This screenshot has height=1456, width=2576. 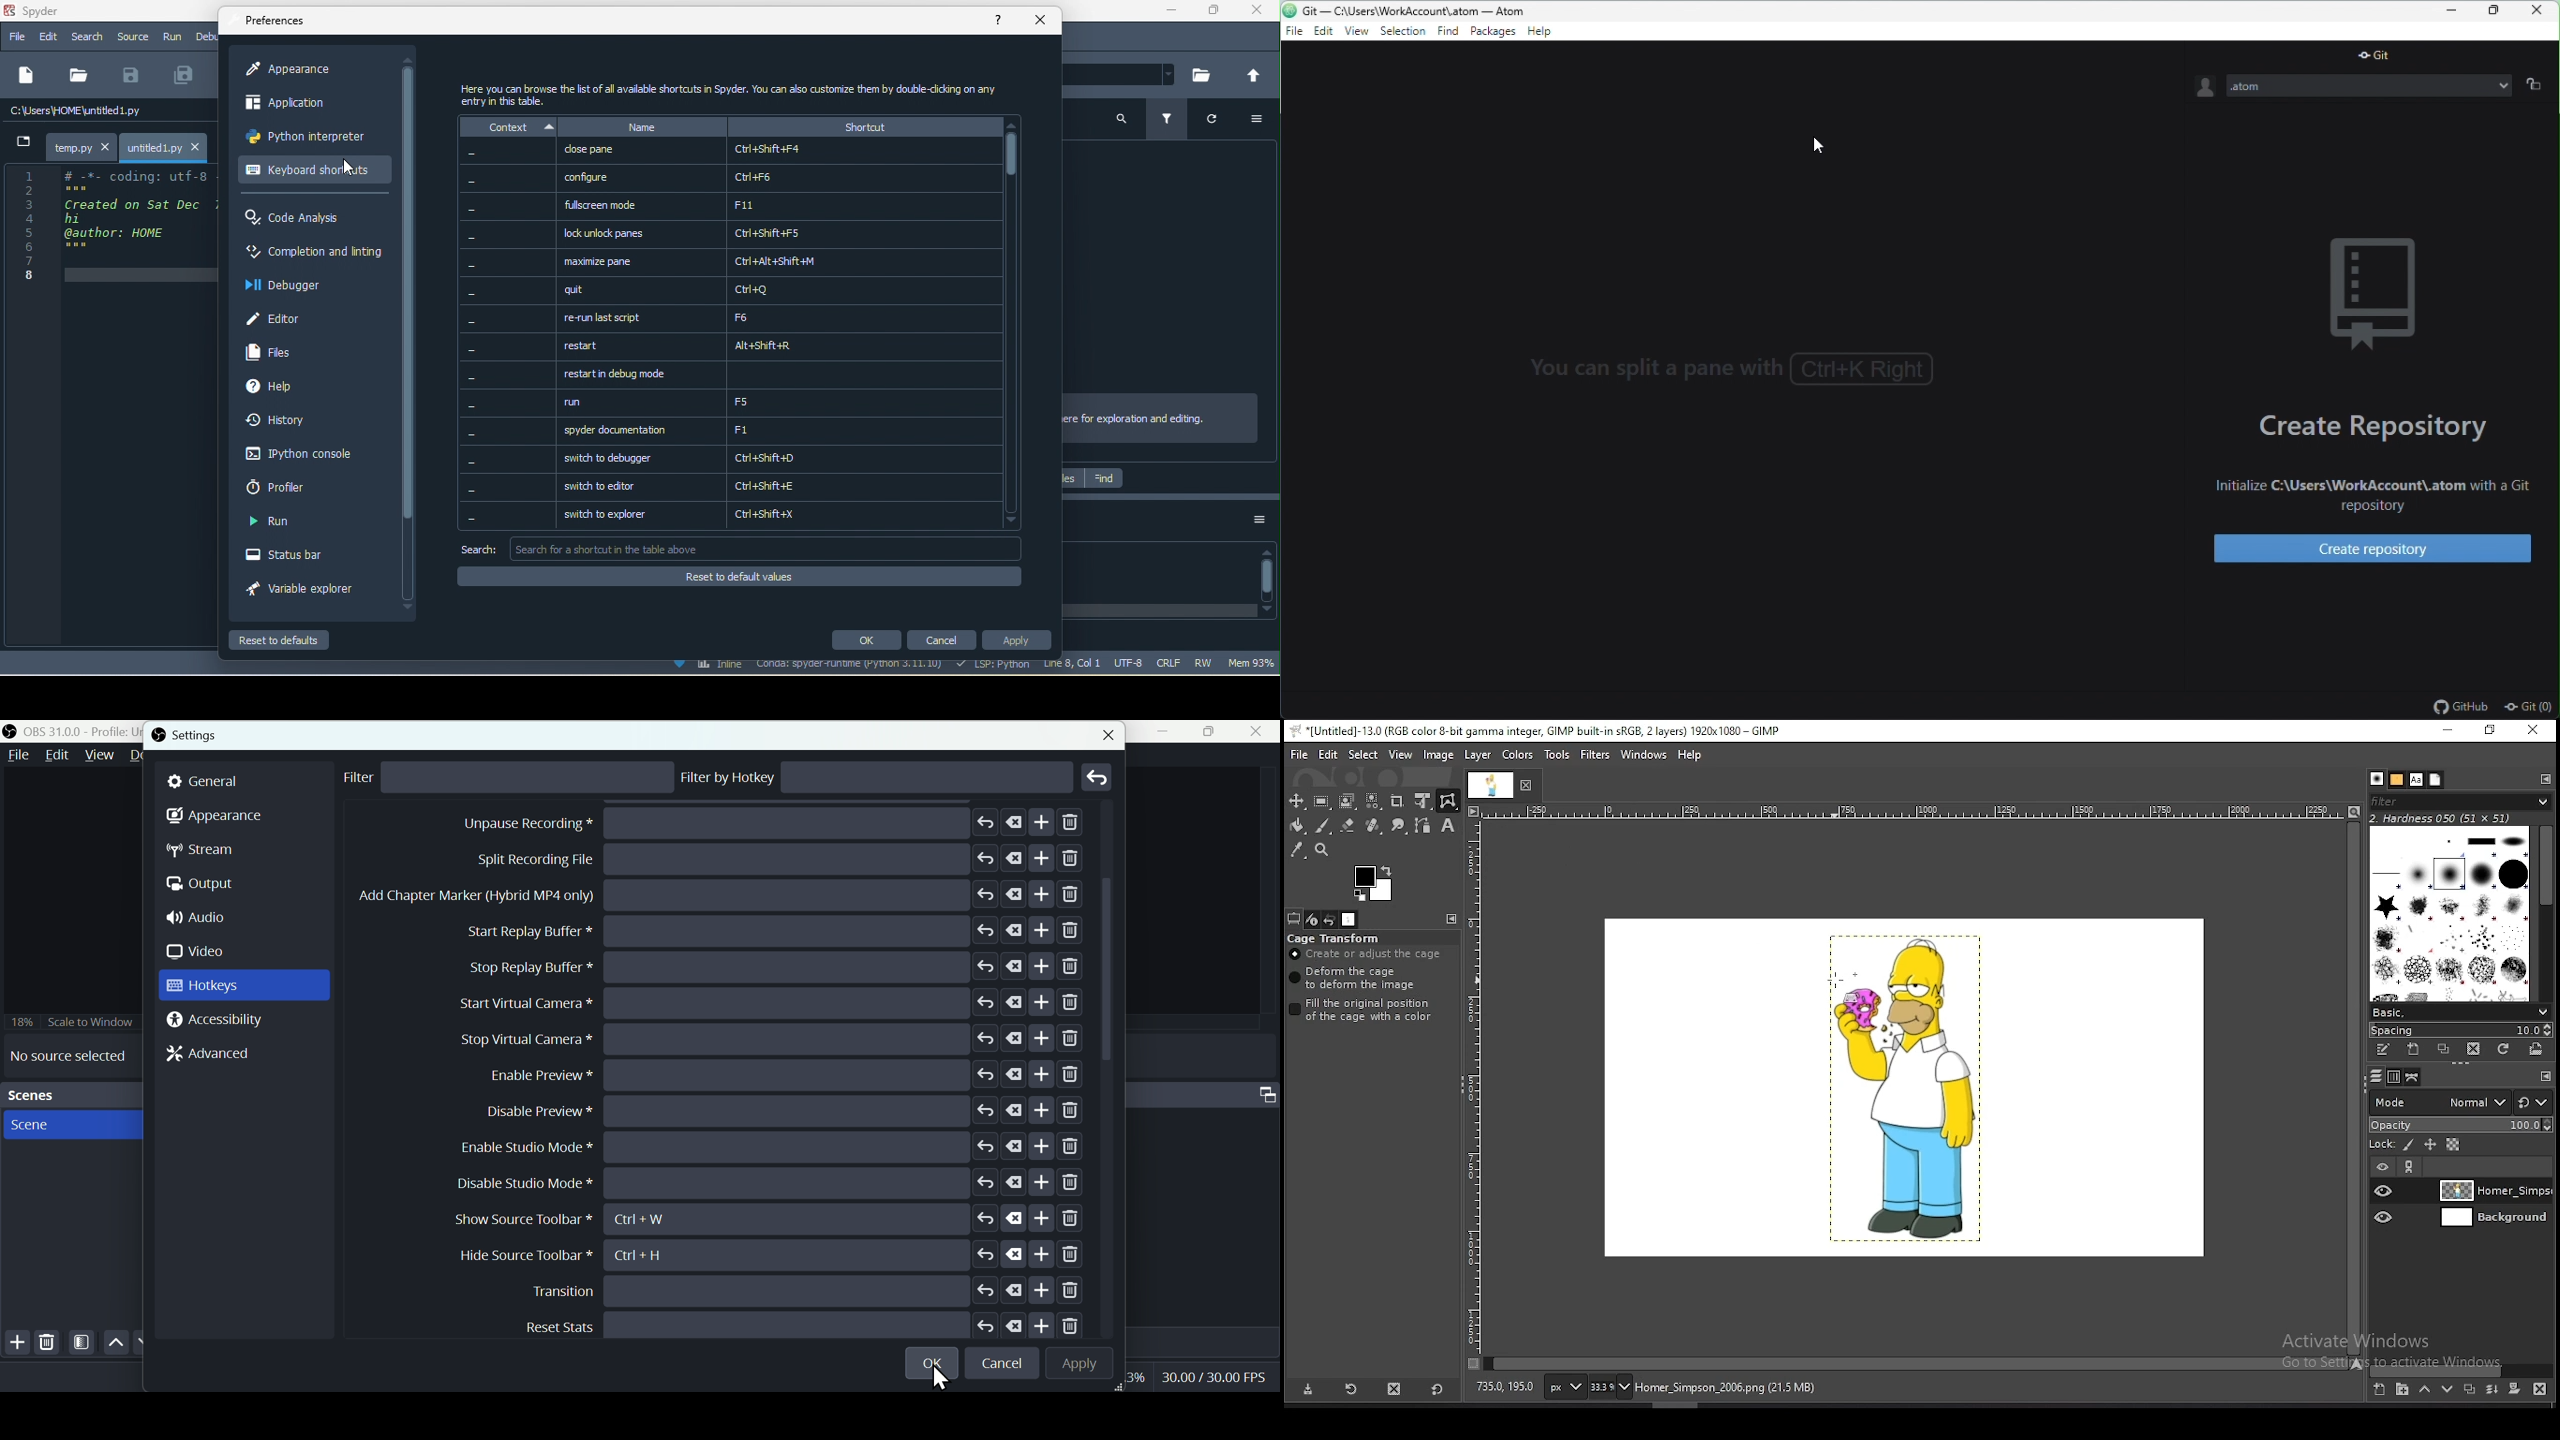 I want to click on file, so click(x=81, y=74).